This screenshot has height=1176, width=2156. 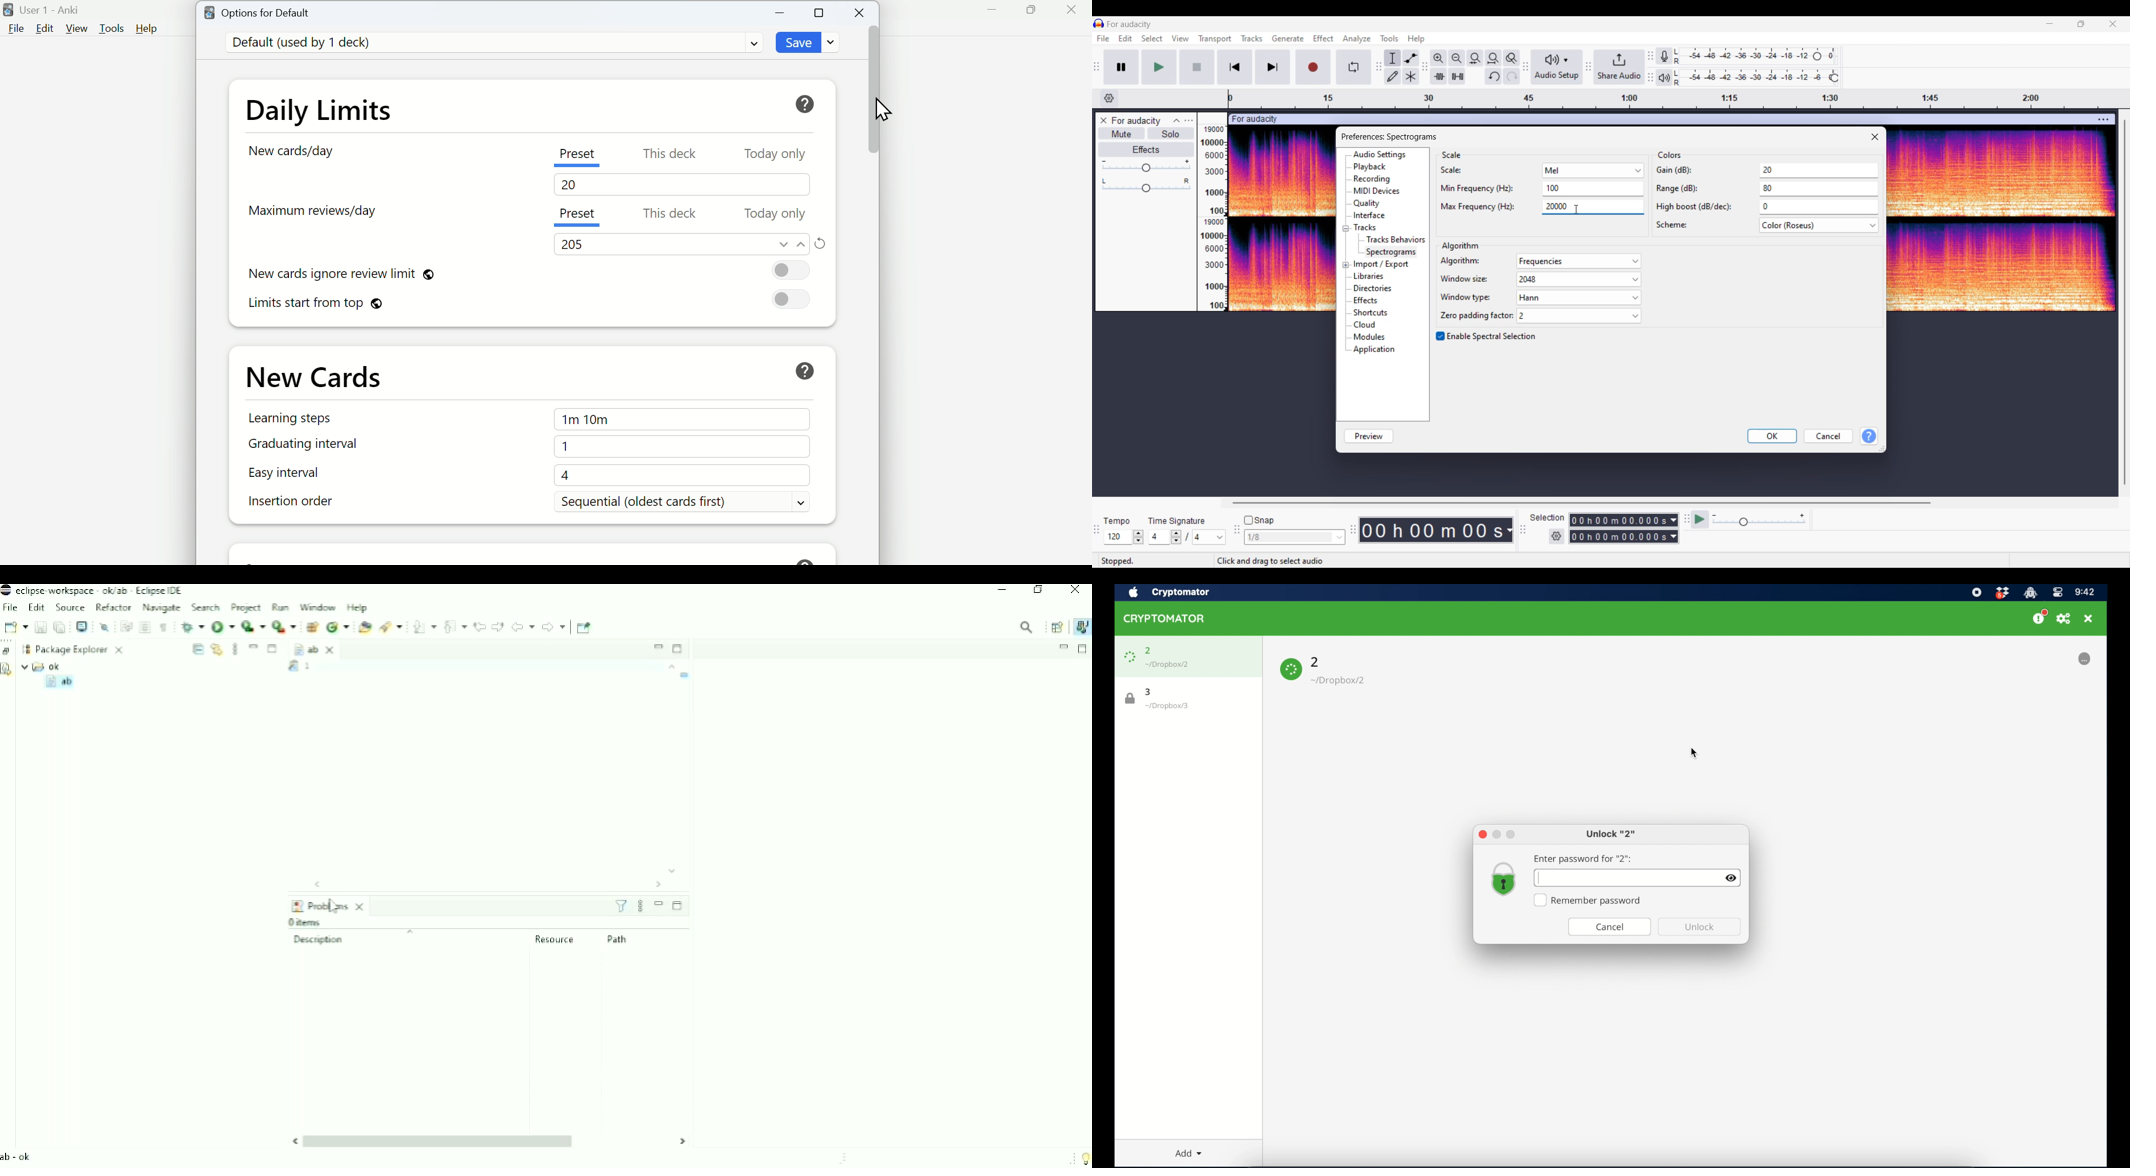 I want to click on New cards/day, so click(x=294, y=151).